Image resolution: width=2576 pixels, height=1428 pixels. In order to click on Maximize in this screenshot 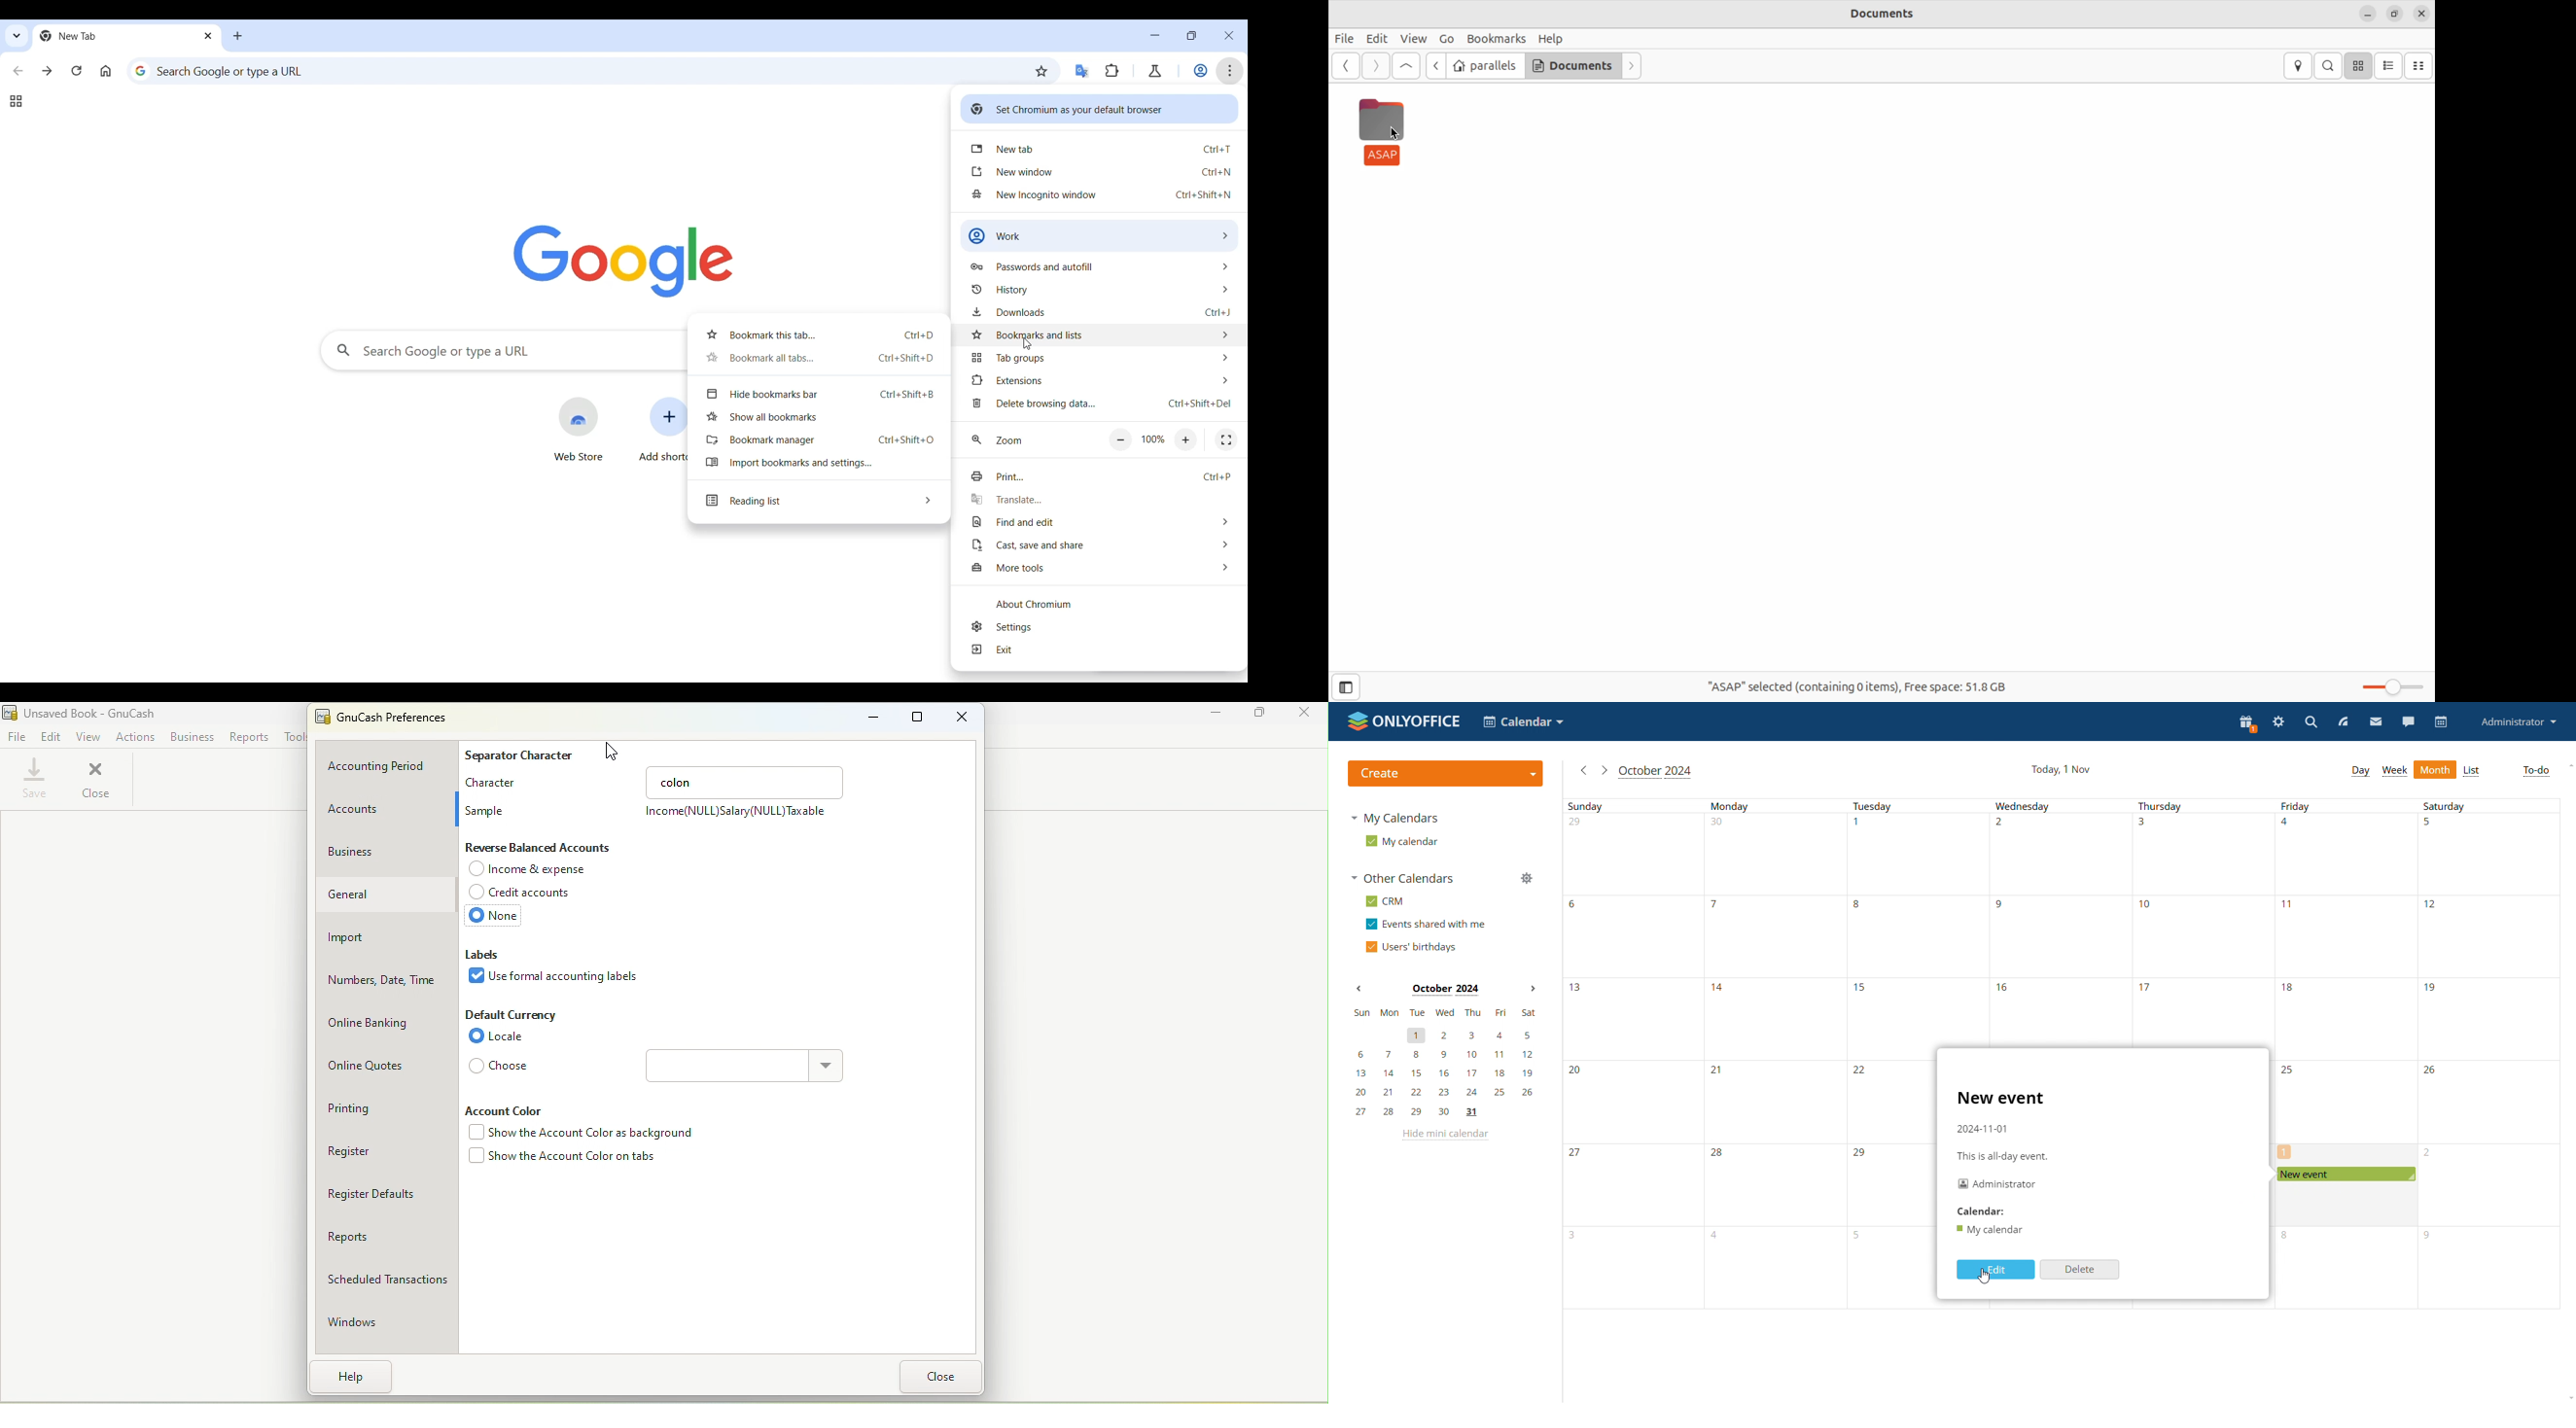, I will do `click(1265, 717)`.